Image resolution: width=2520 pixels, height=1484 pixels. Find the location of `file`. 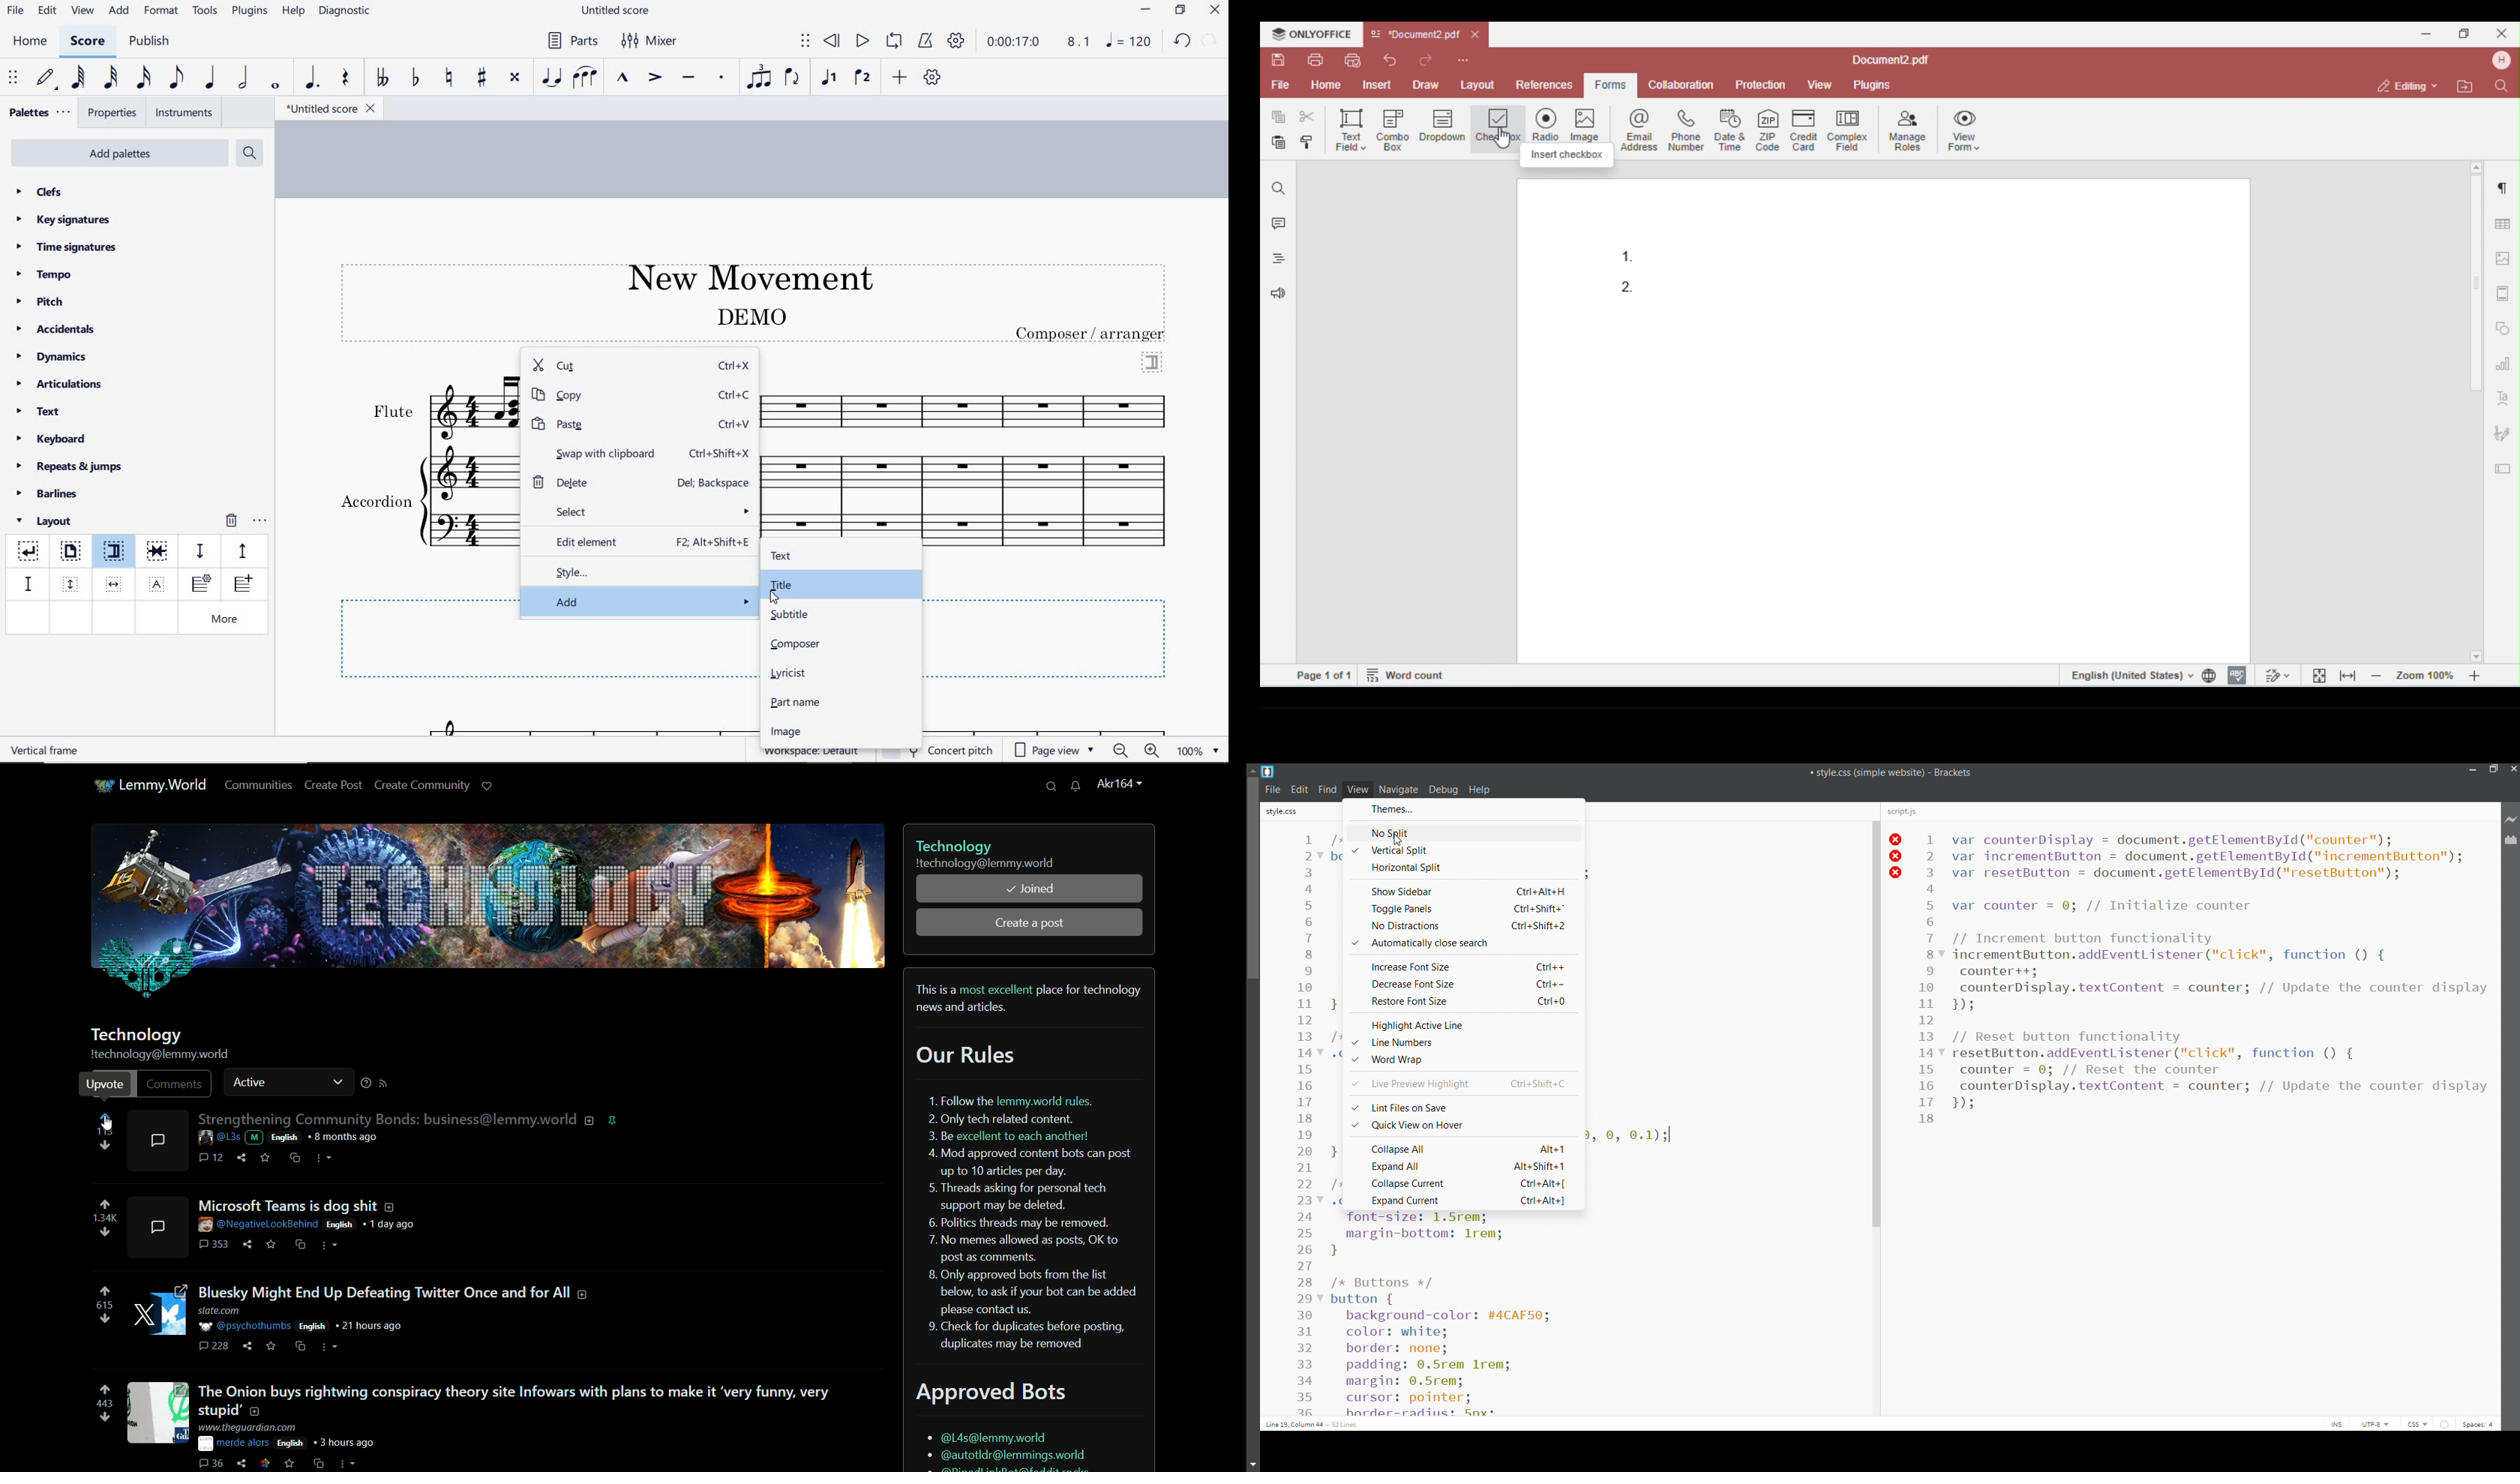

file is located at coordinates (1274, 790).